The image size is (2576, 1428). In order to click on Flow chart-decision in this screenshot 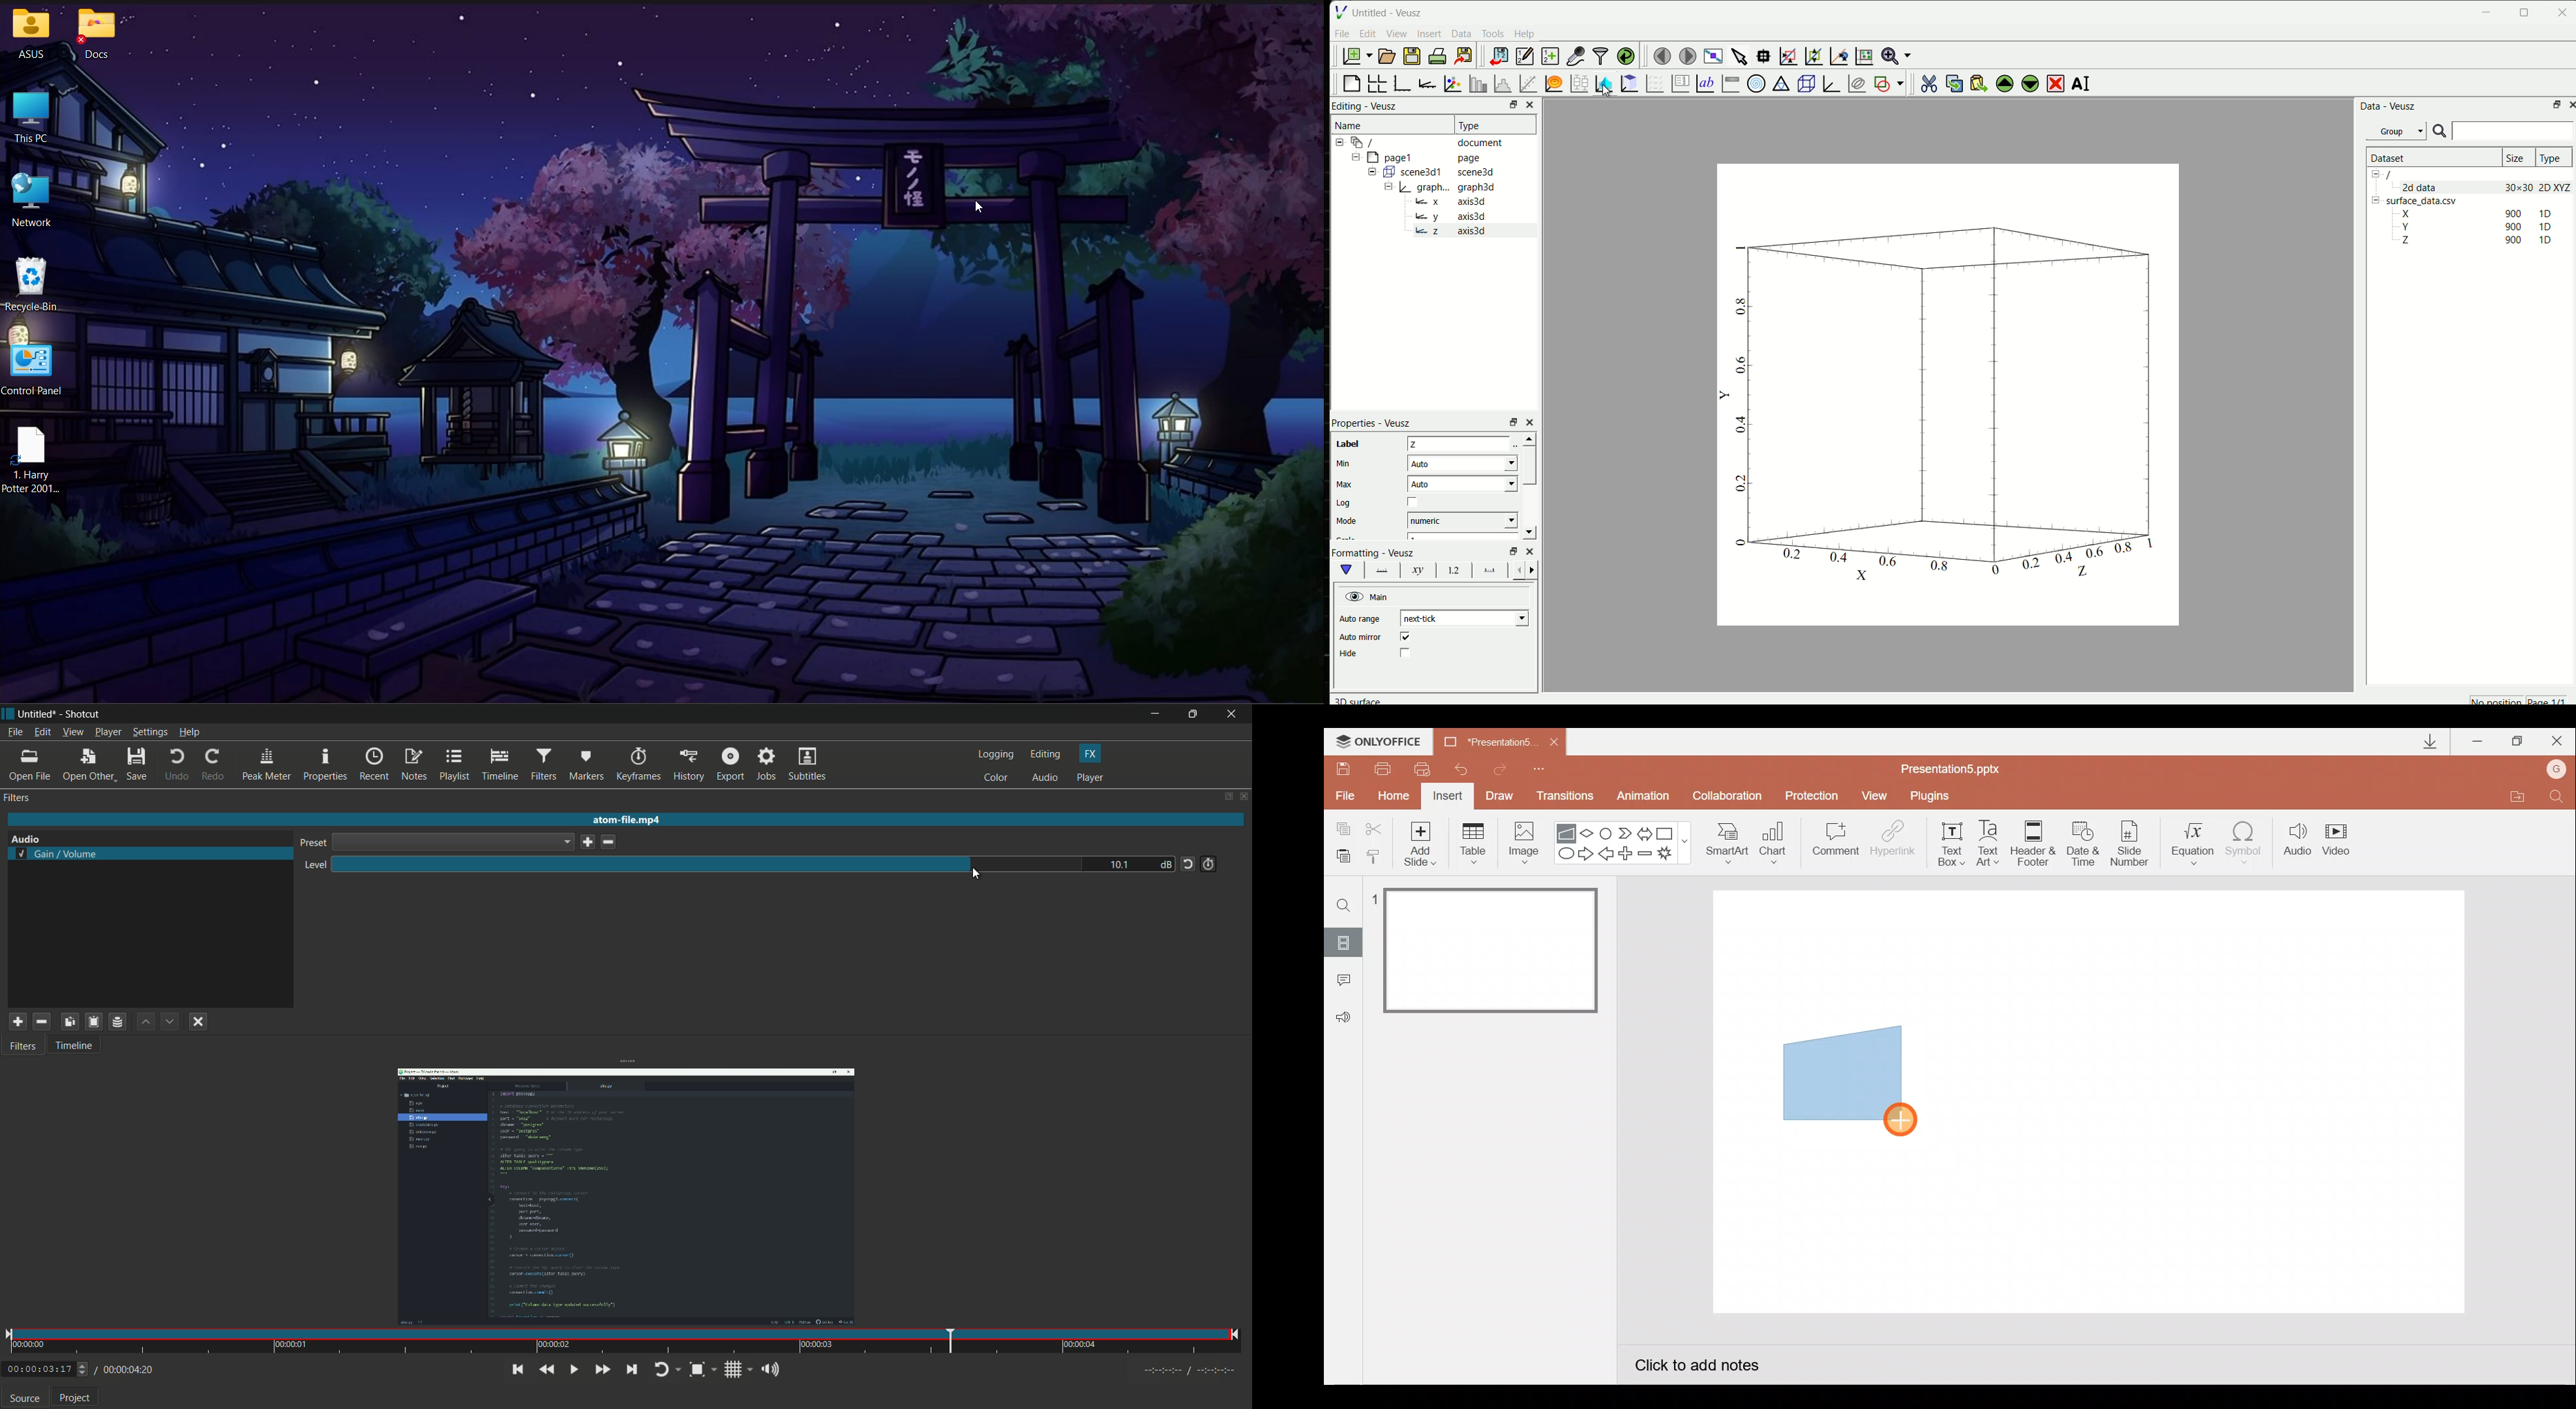, I will do `click(1589, 833)`.